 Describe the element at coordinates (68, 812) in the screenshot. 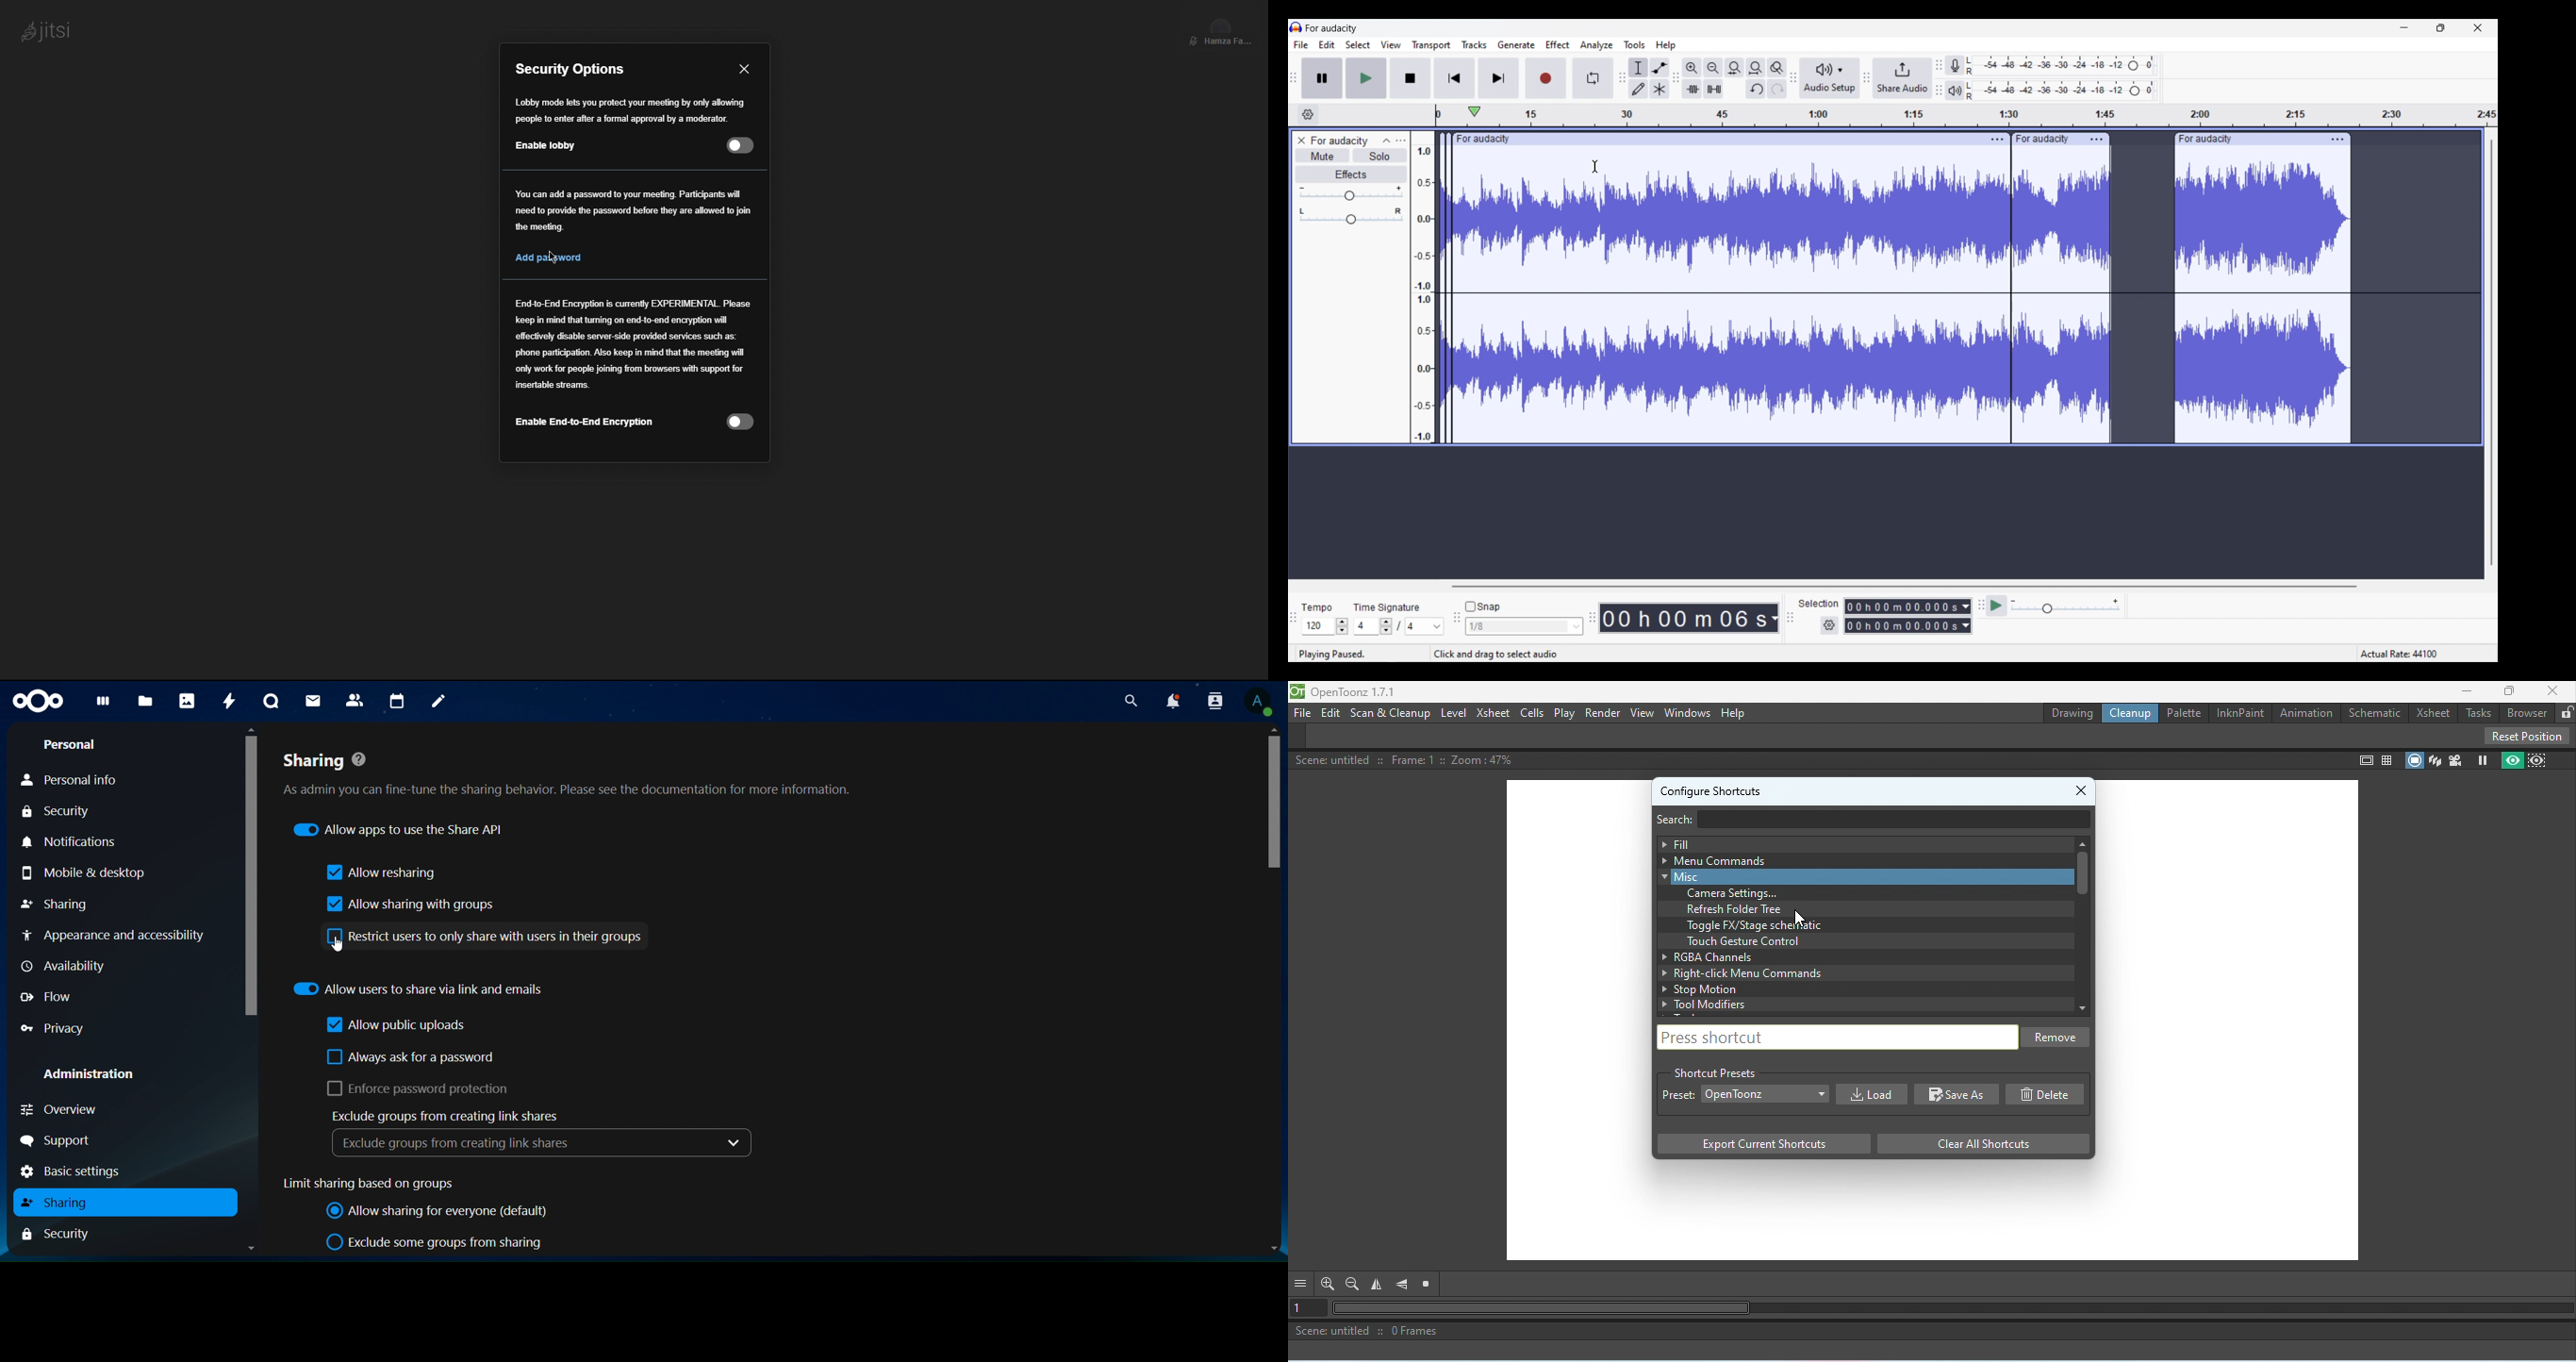

I see `security` at that location.